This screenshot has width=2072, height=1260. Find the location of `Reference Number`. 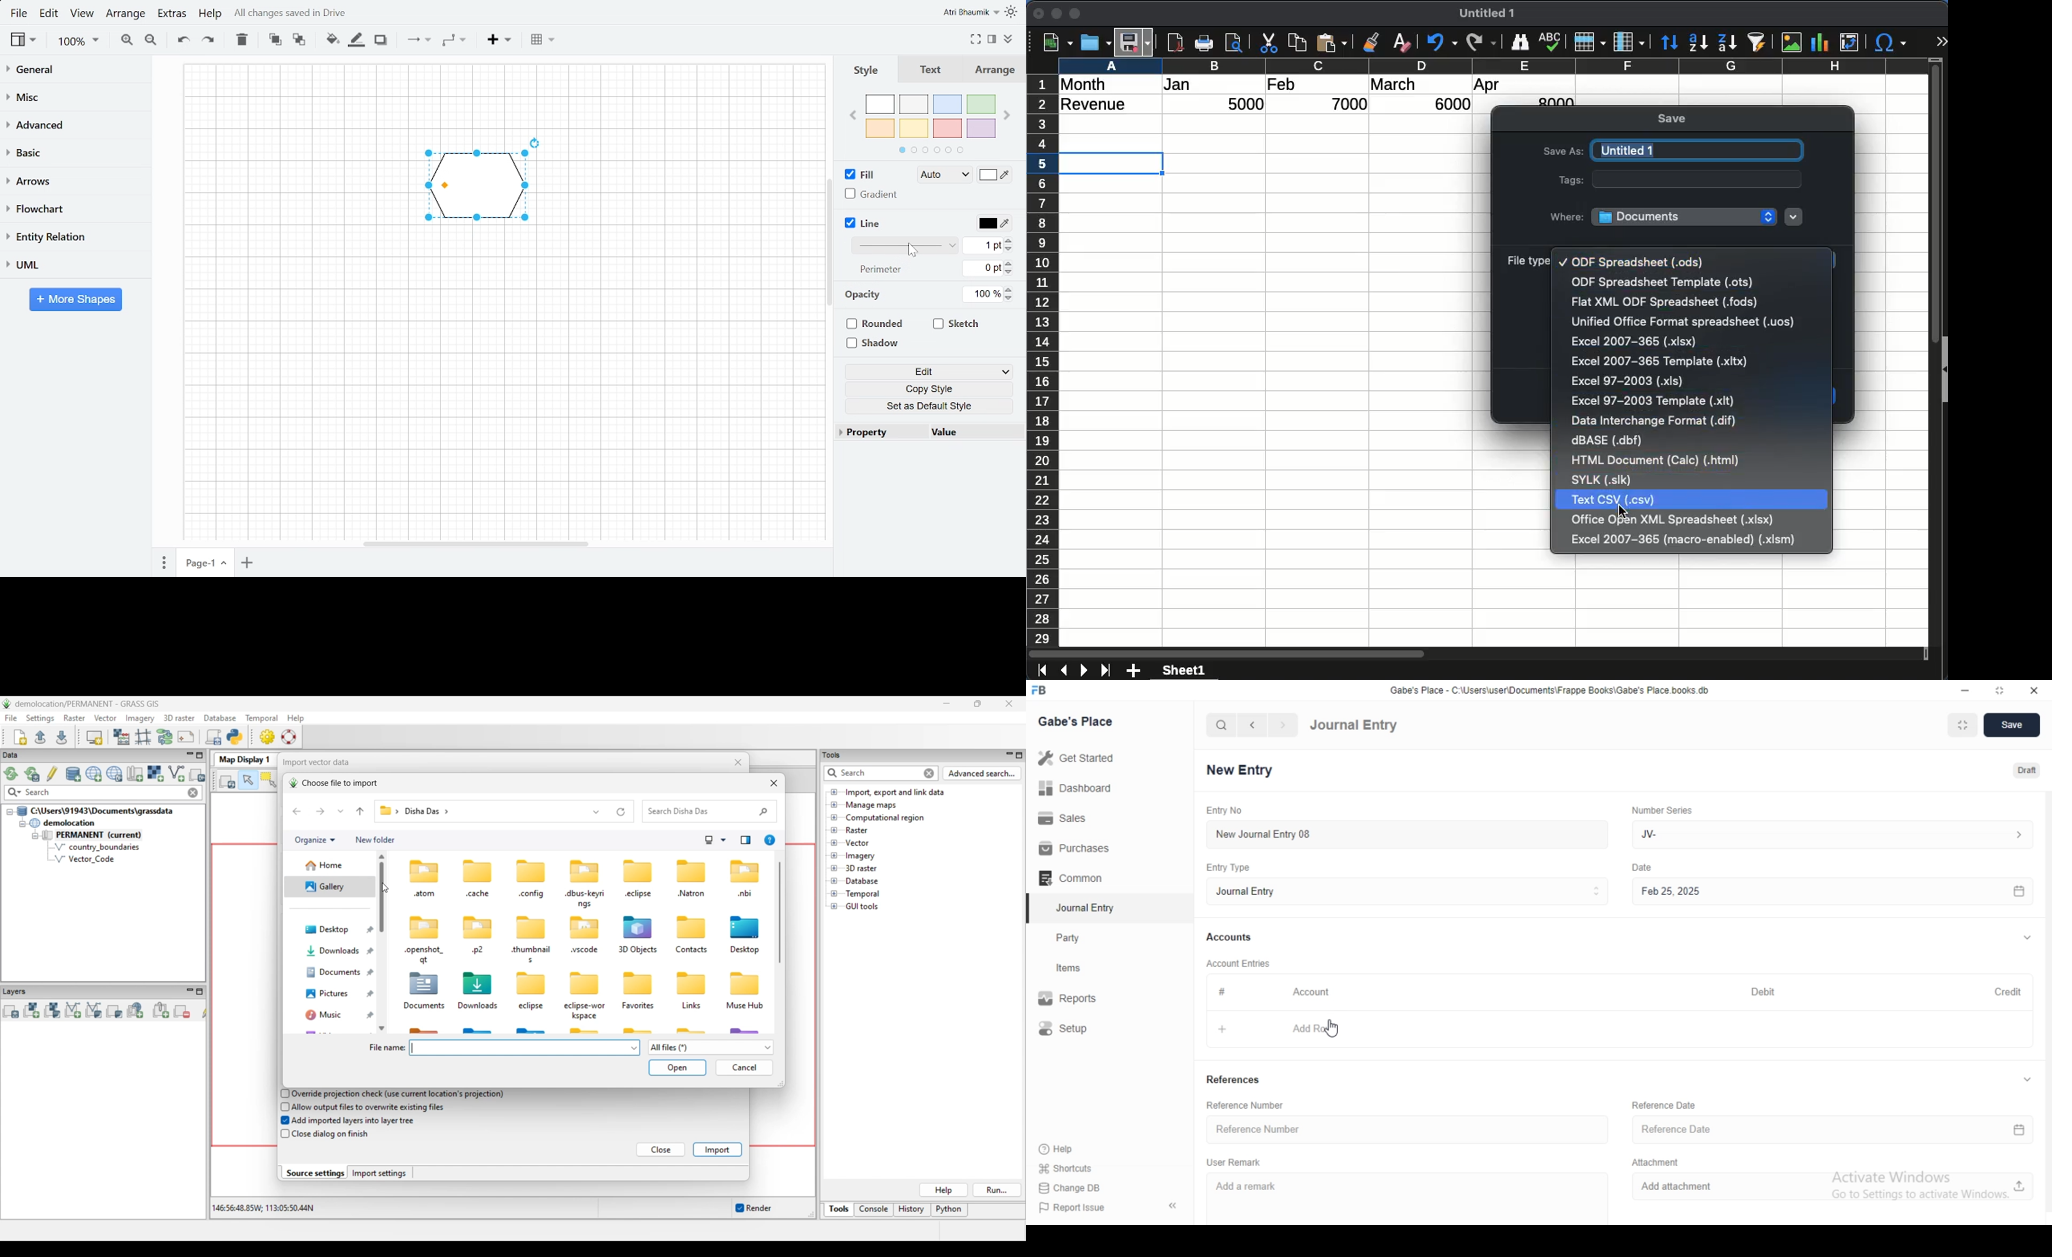

Reference Number is located at coordinates (1248, 1104).